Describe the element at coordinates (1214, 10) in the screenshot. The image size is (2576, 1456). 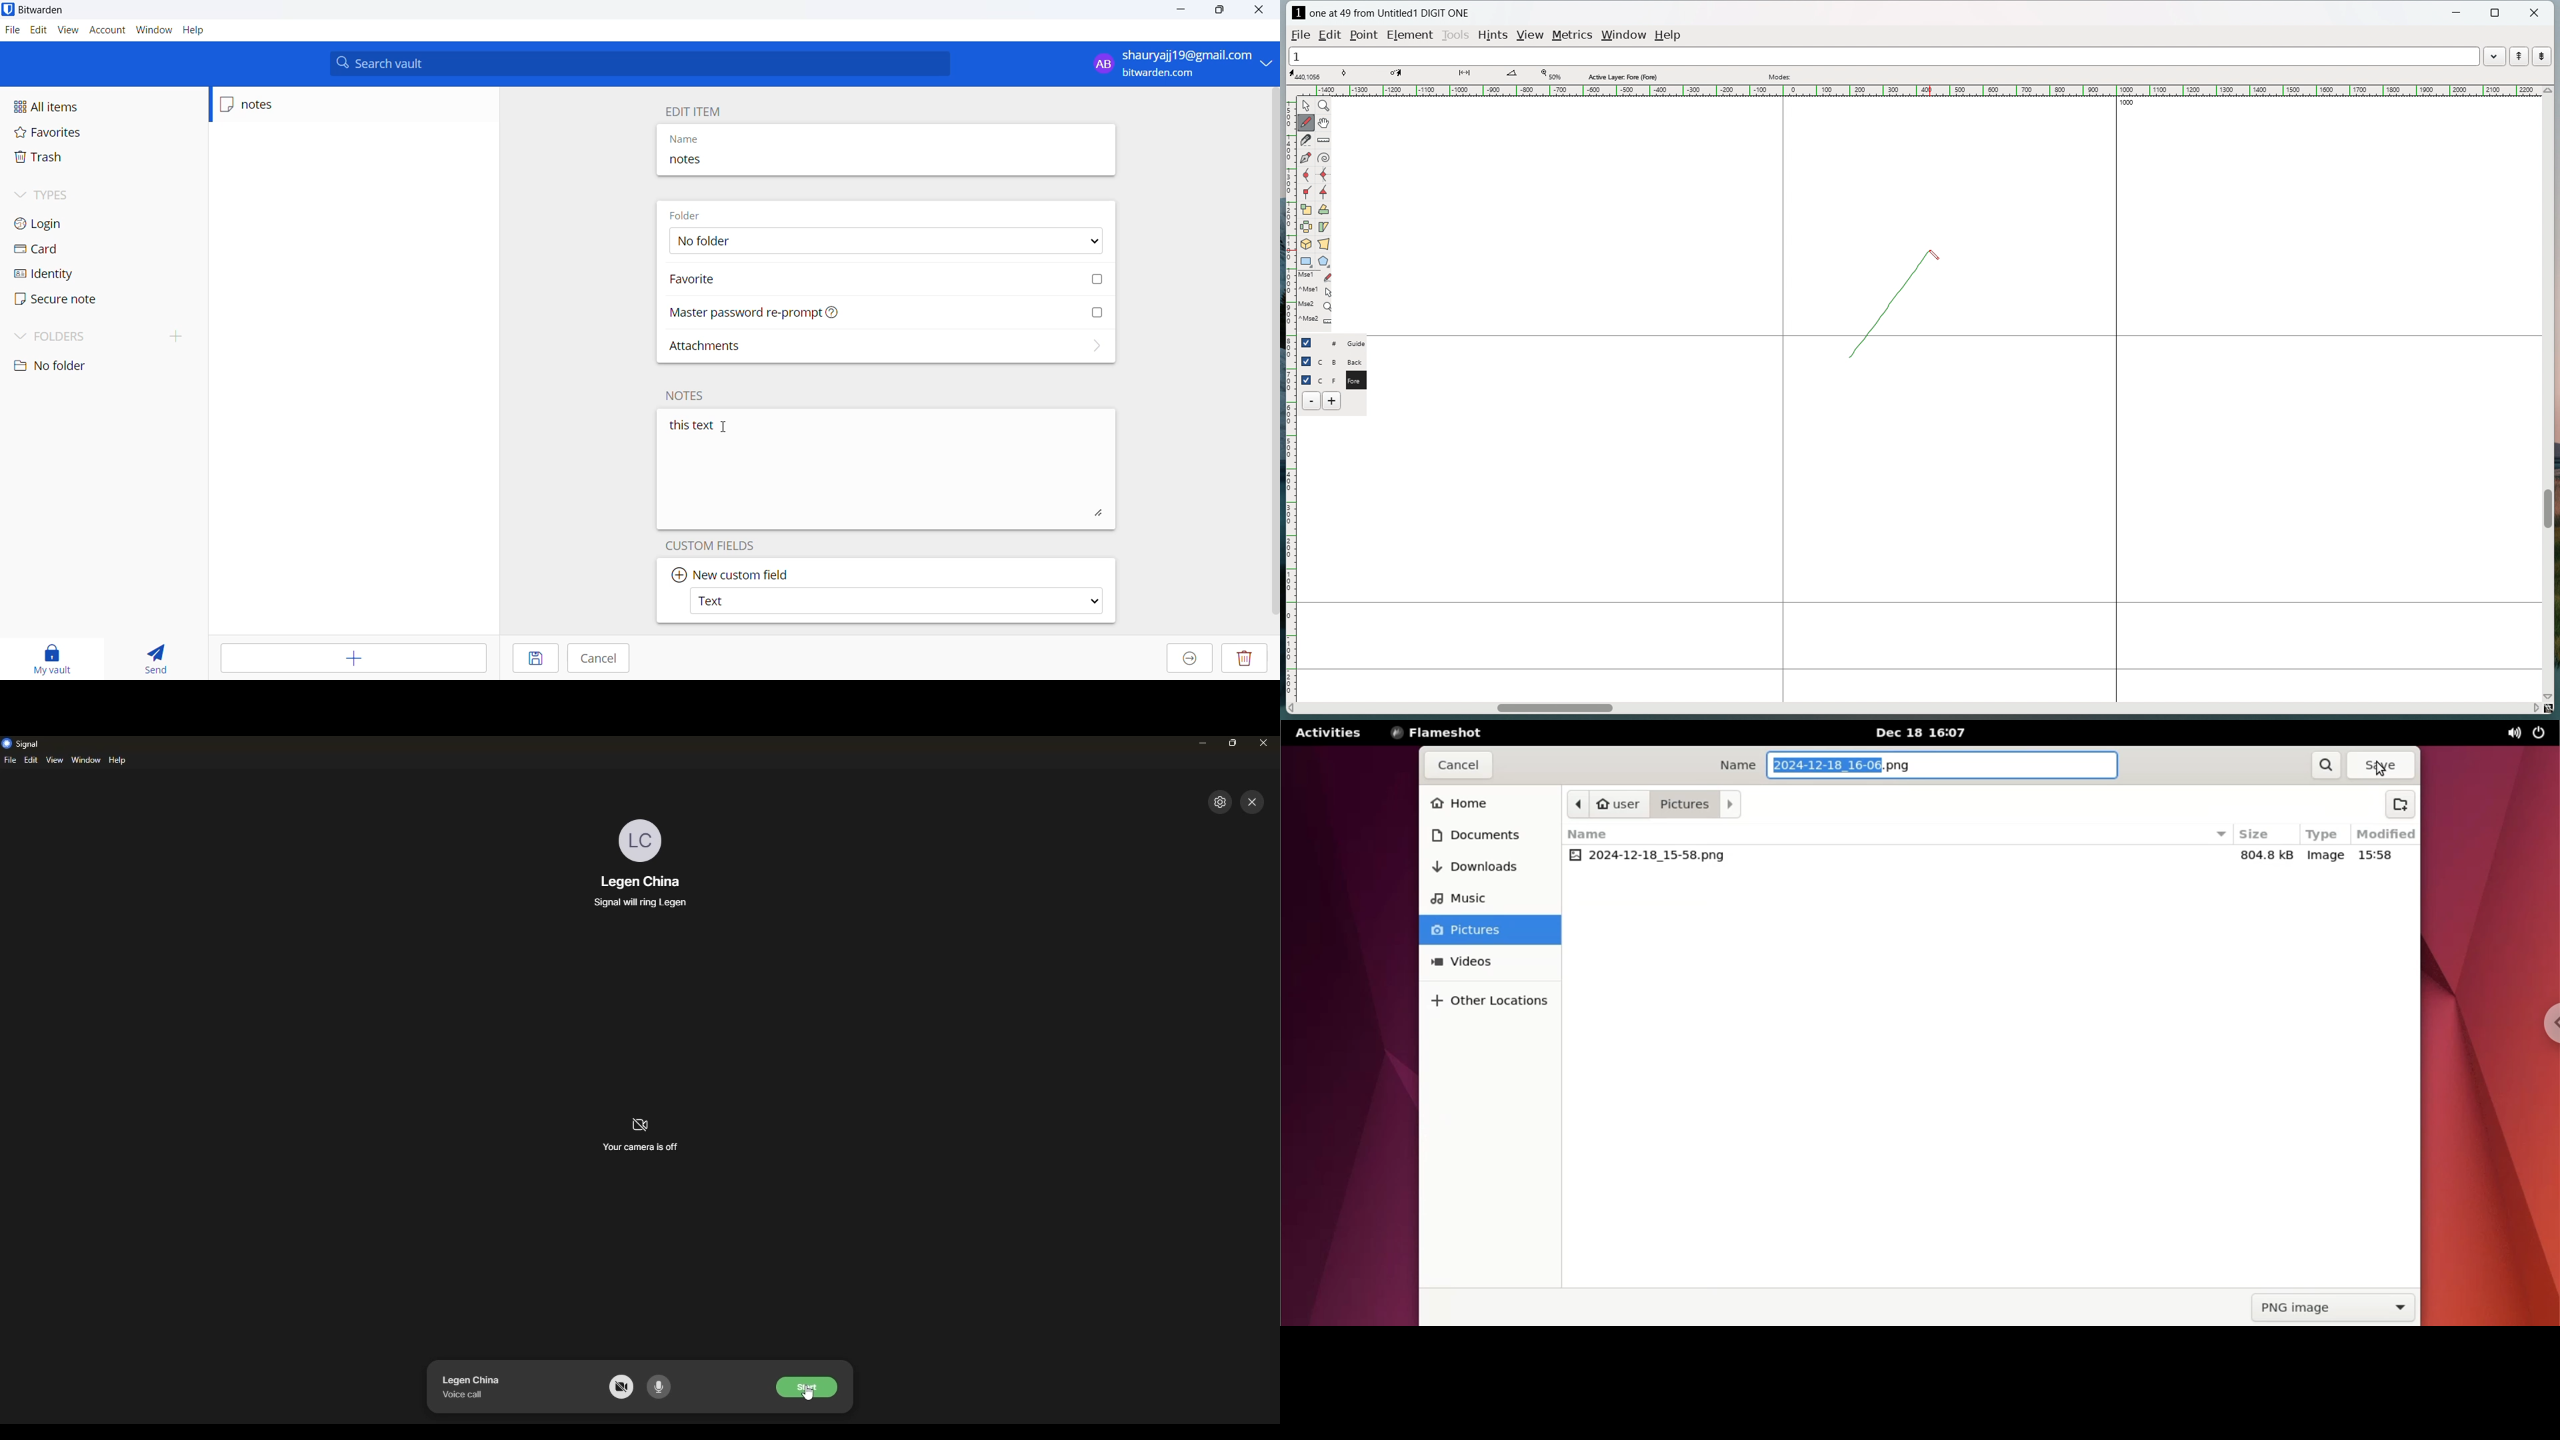
I see `maximize` at that location.